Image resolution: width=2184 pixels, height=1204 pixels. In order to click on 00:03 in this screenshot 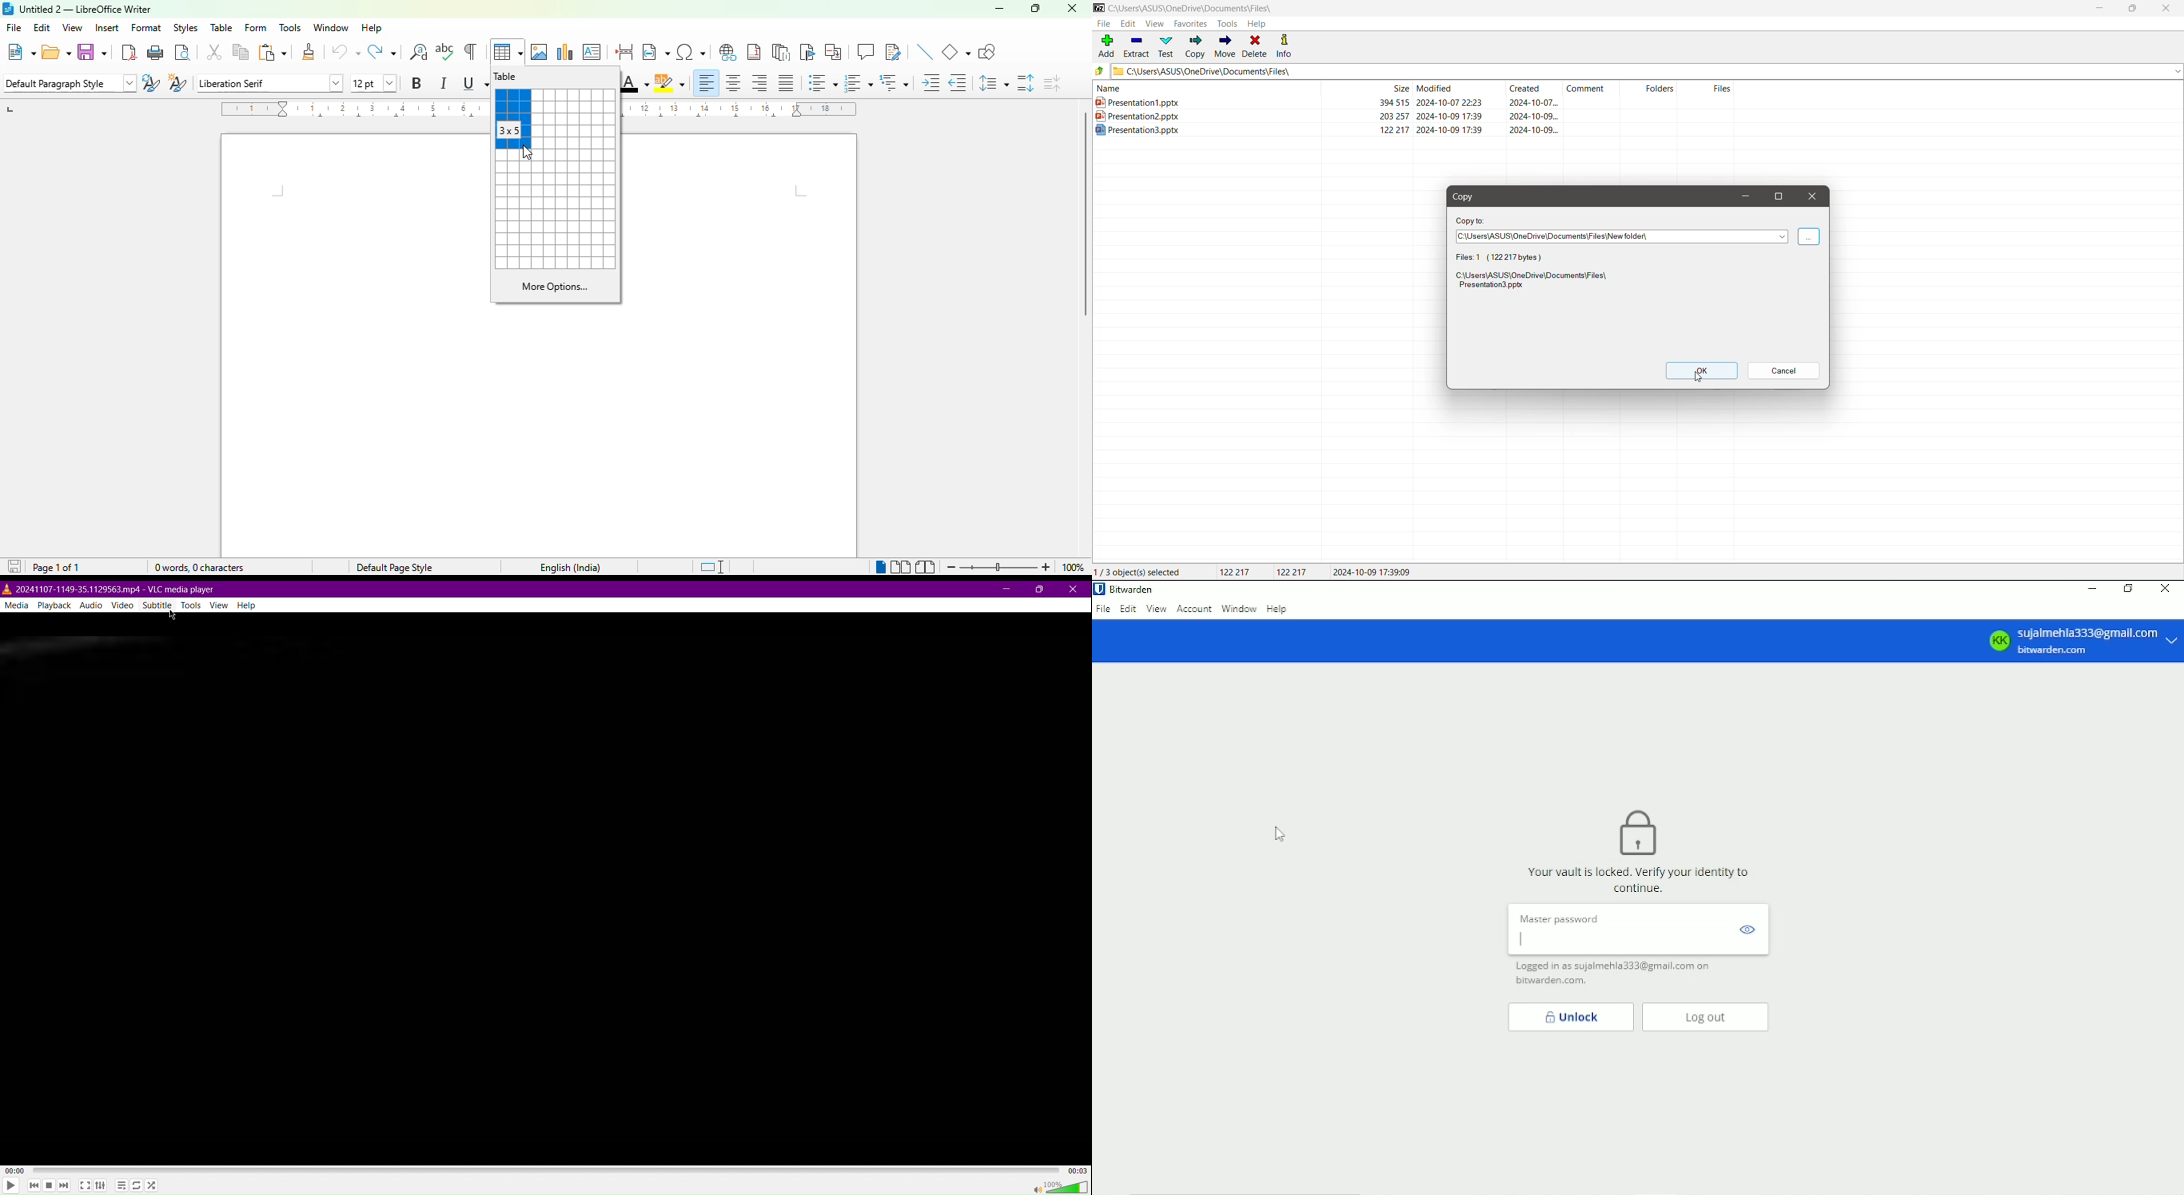, I will do `click(1077, 1169)`.